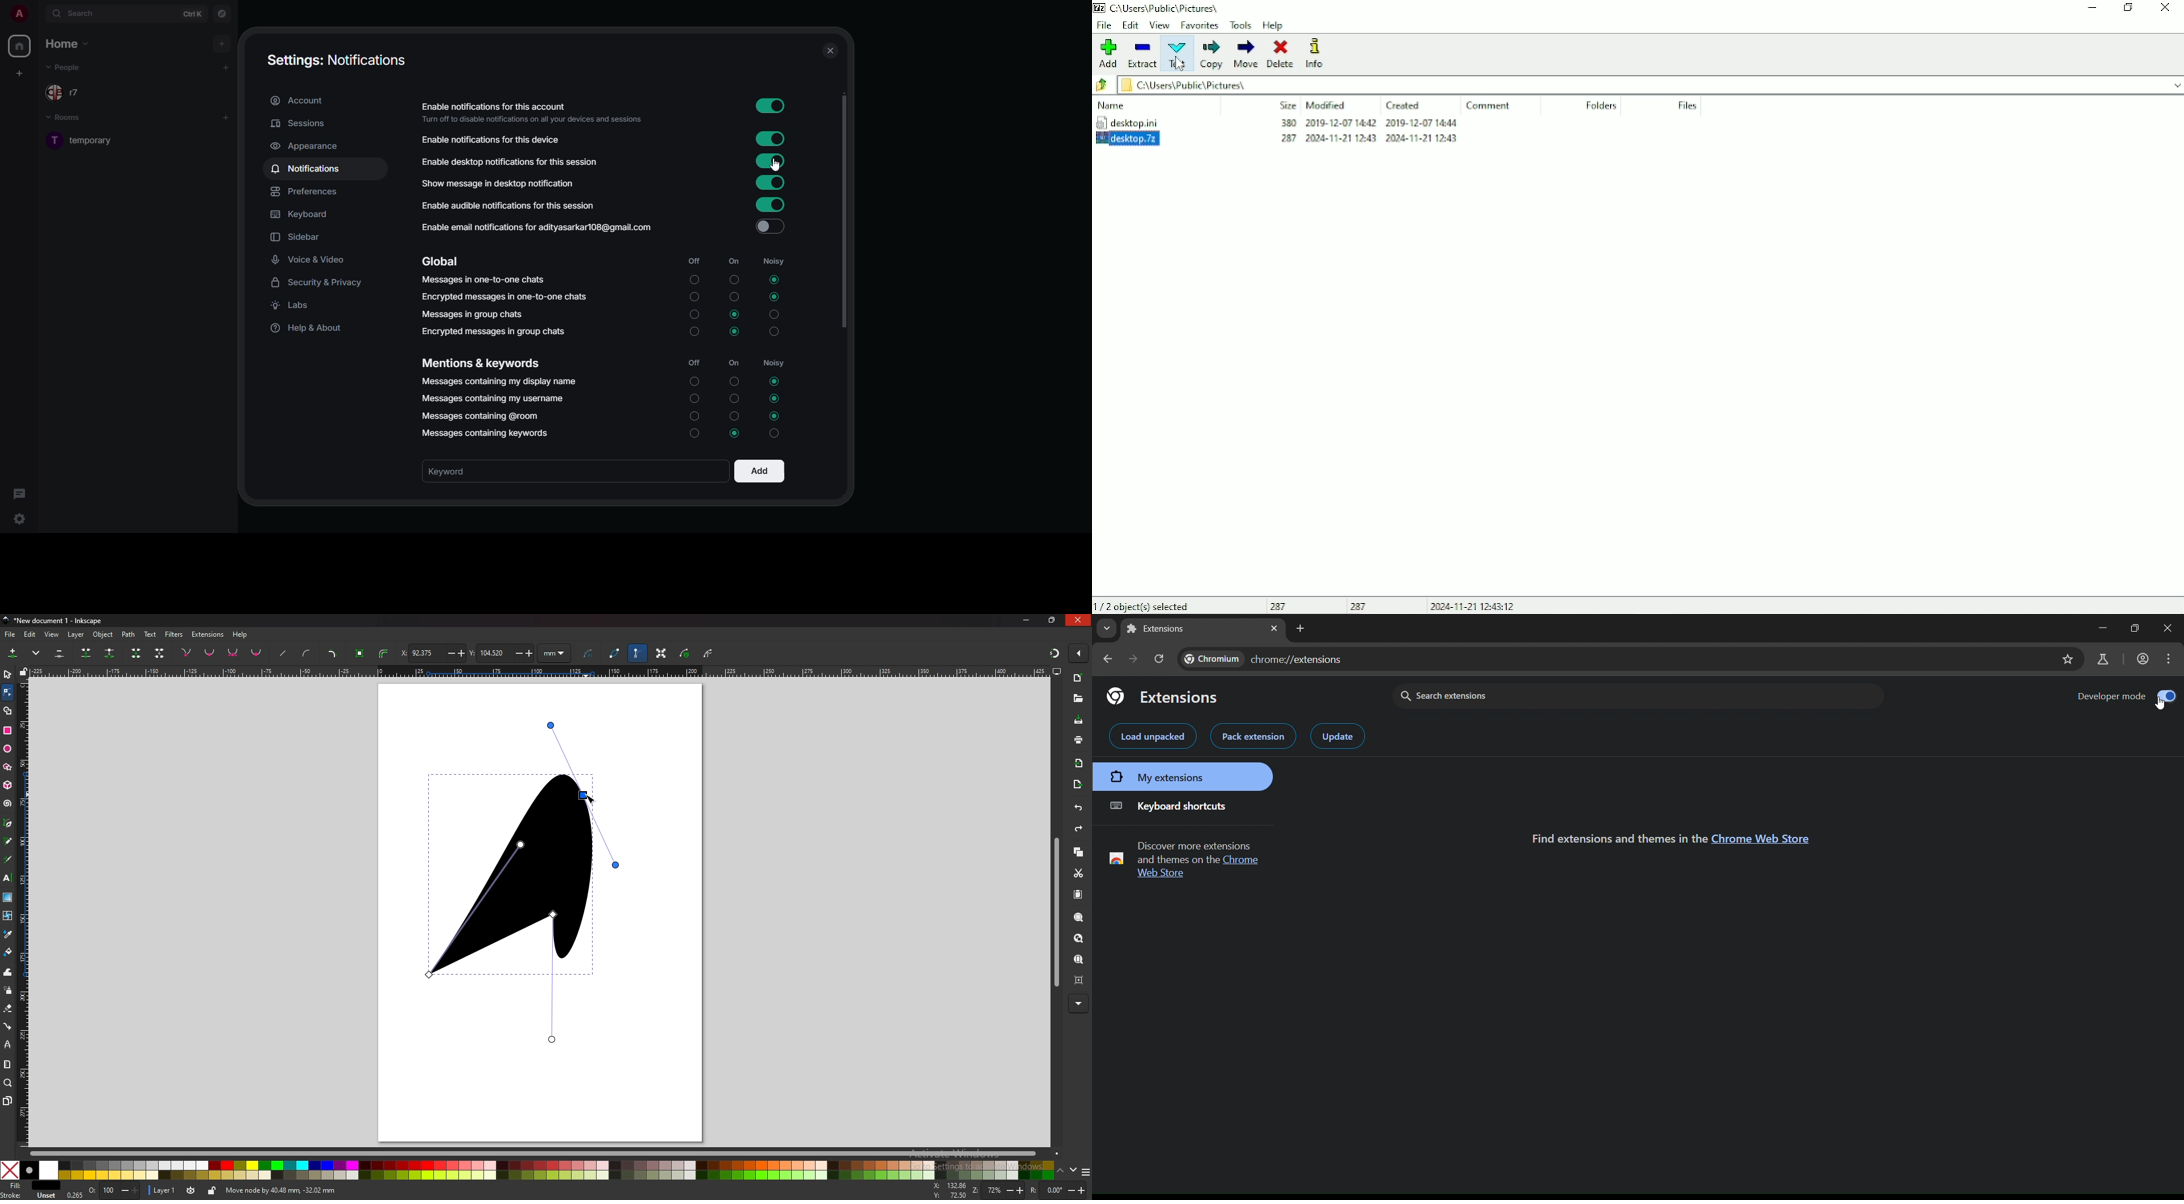 Image resolution: width=2184 pixels, height=1204 pixels. Describe the element at coordinates (7, 934) in the screenshot. I see `dropper` at that location.